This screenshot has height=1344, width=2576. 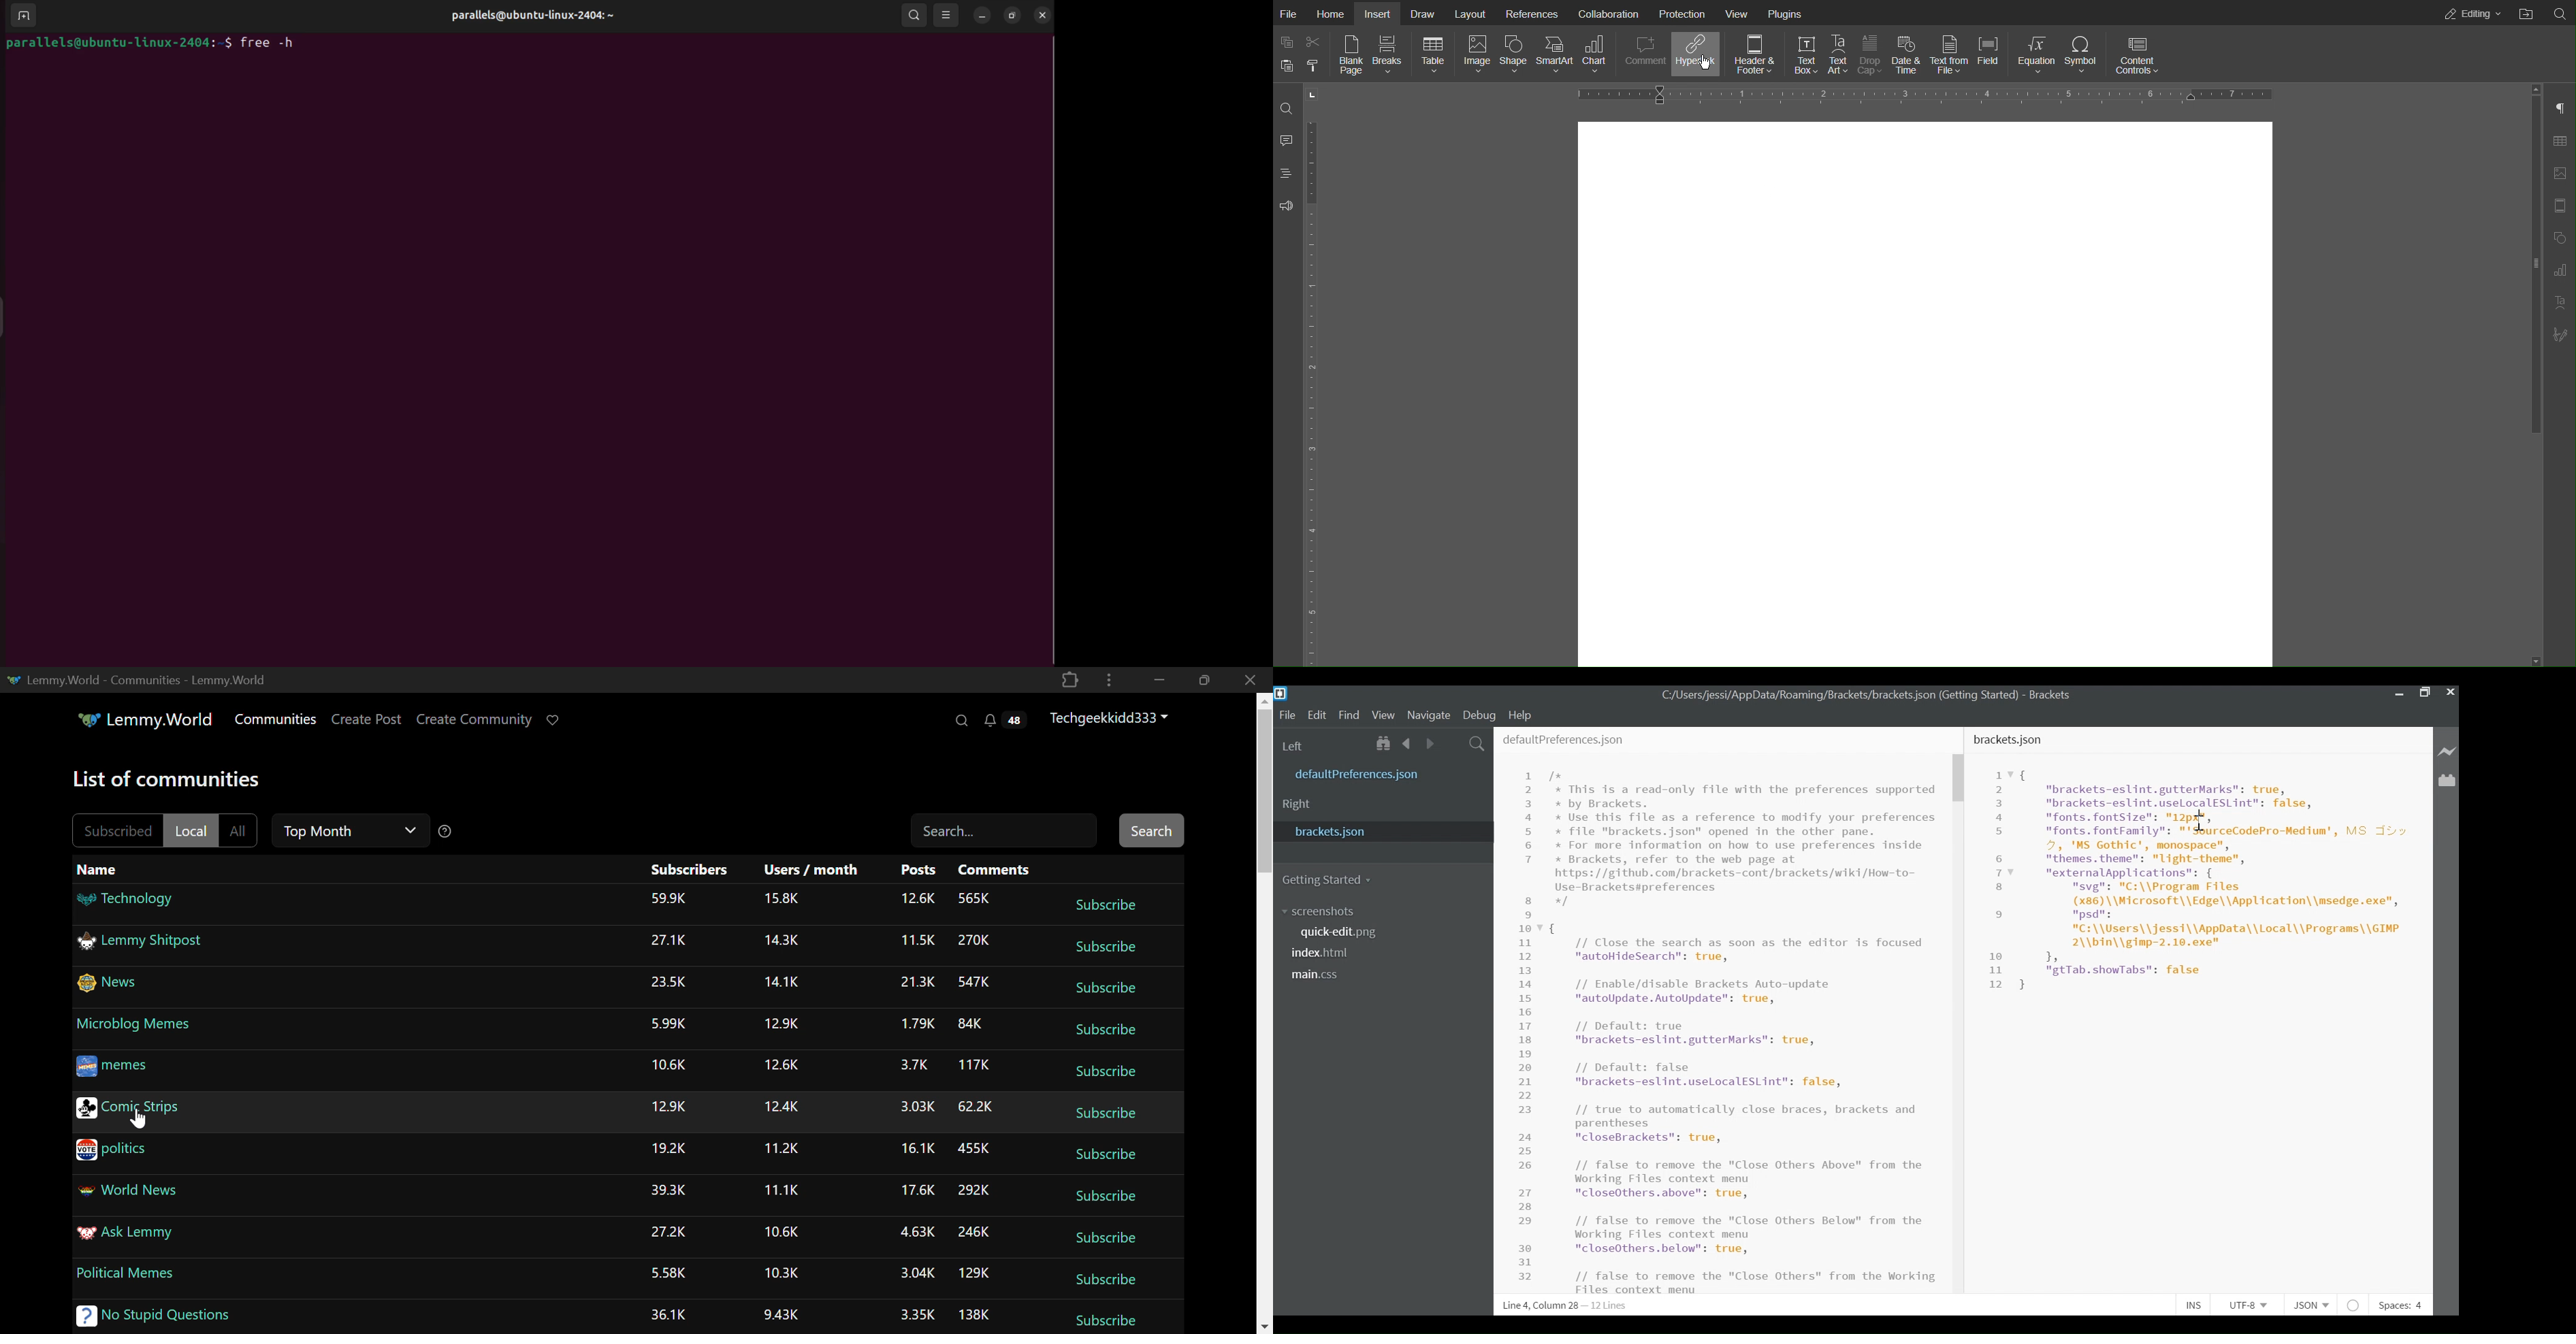 I want to click on Search, so click(x=1287, y=108).